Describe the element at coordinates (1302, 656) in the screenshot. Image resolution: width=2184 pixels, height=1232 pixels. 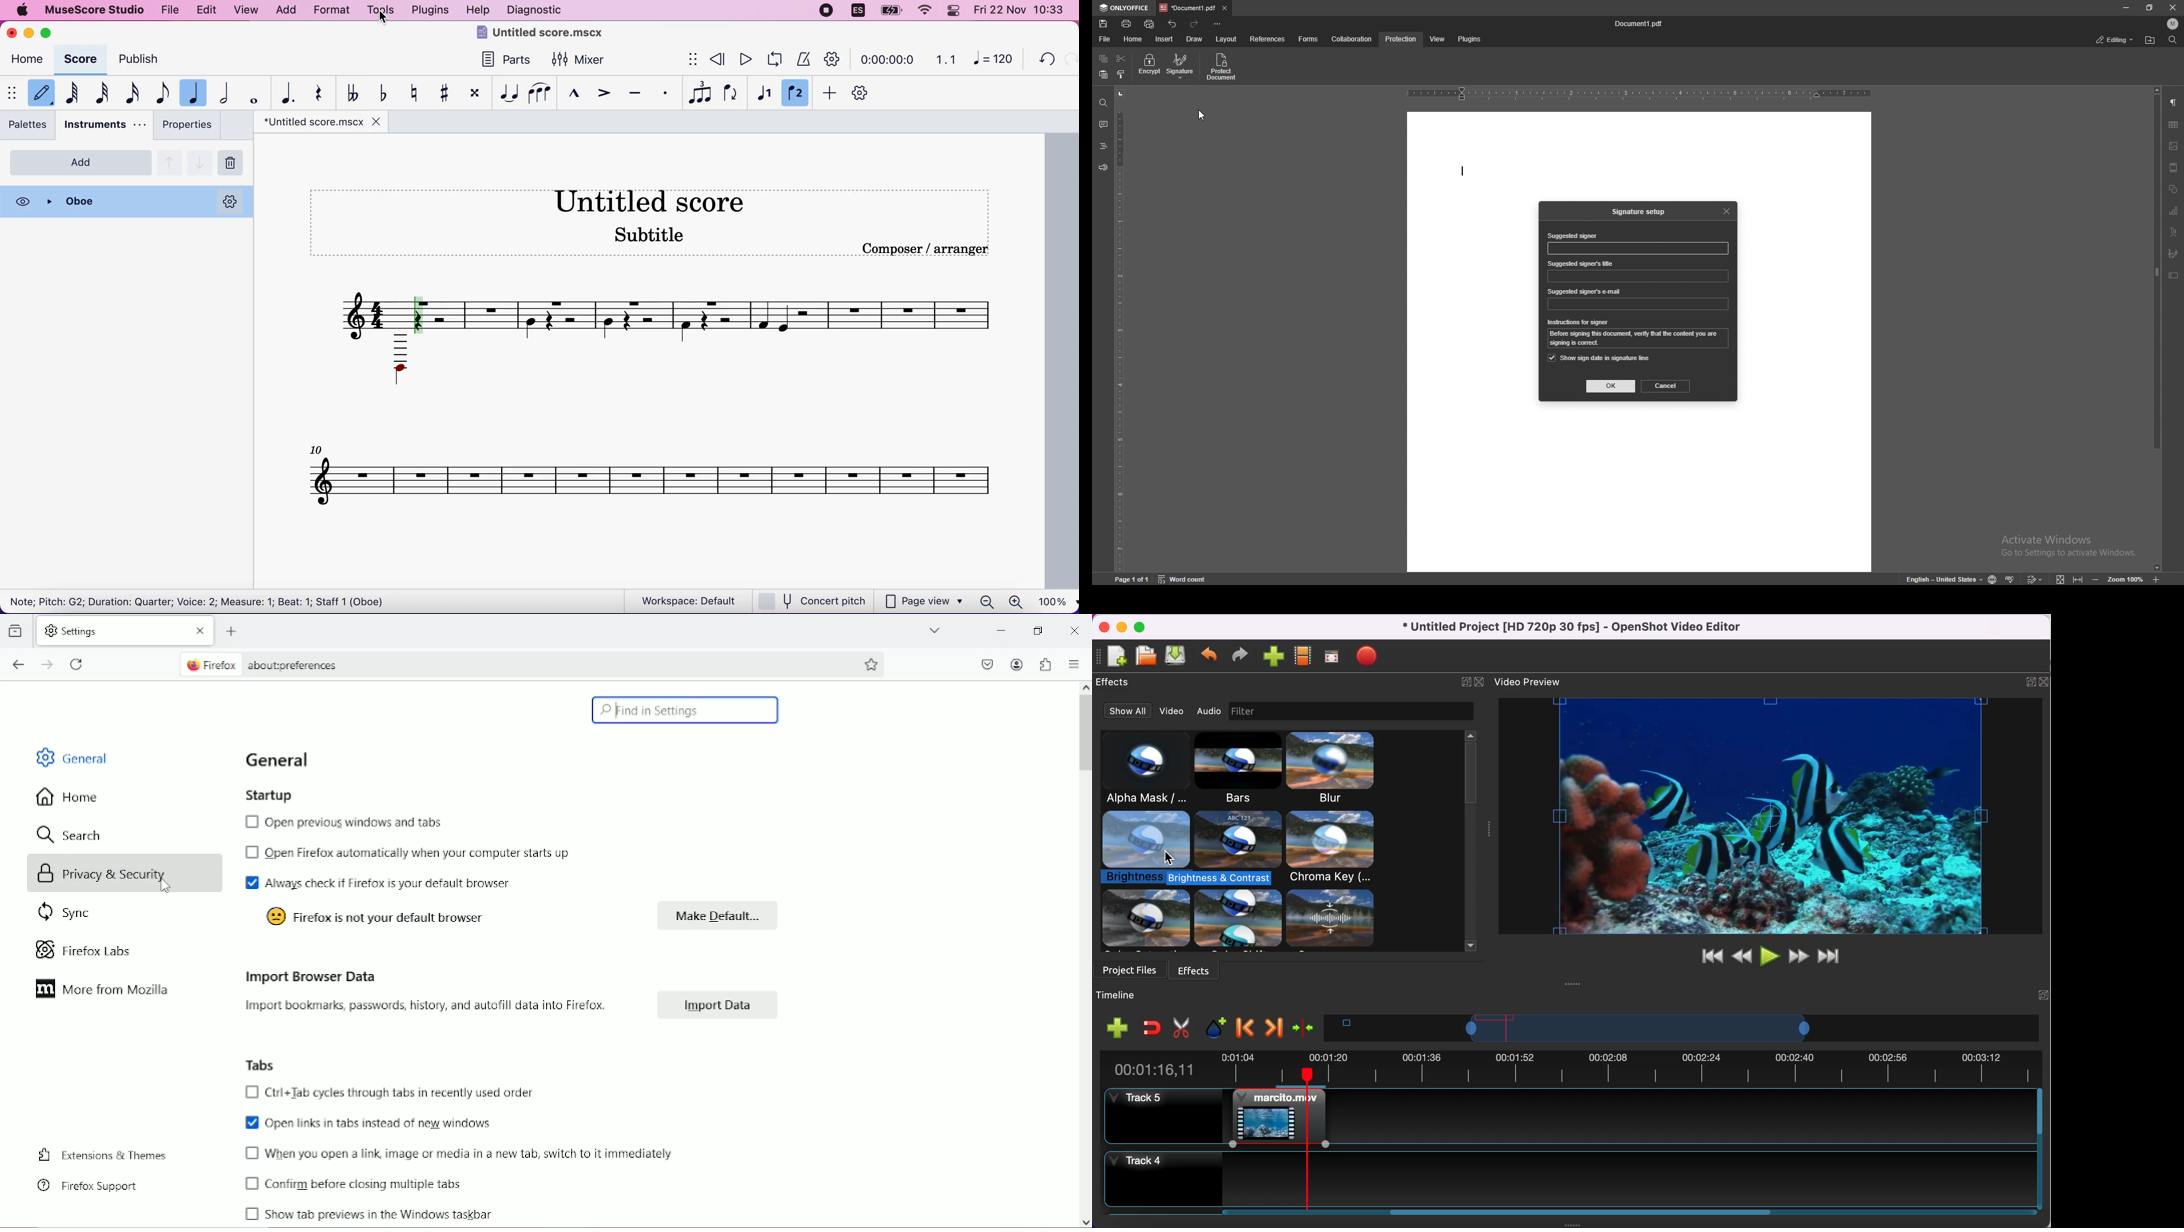
I see `choose profile` at that location.